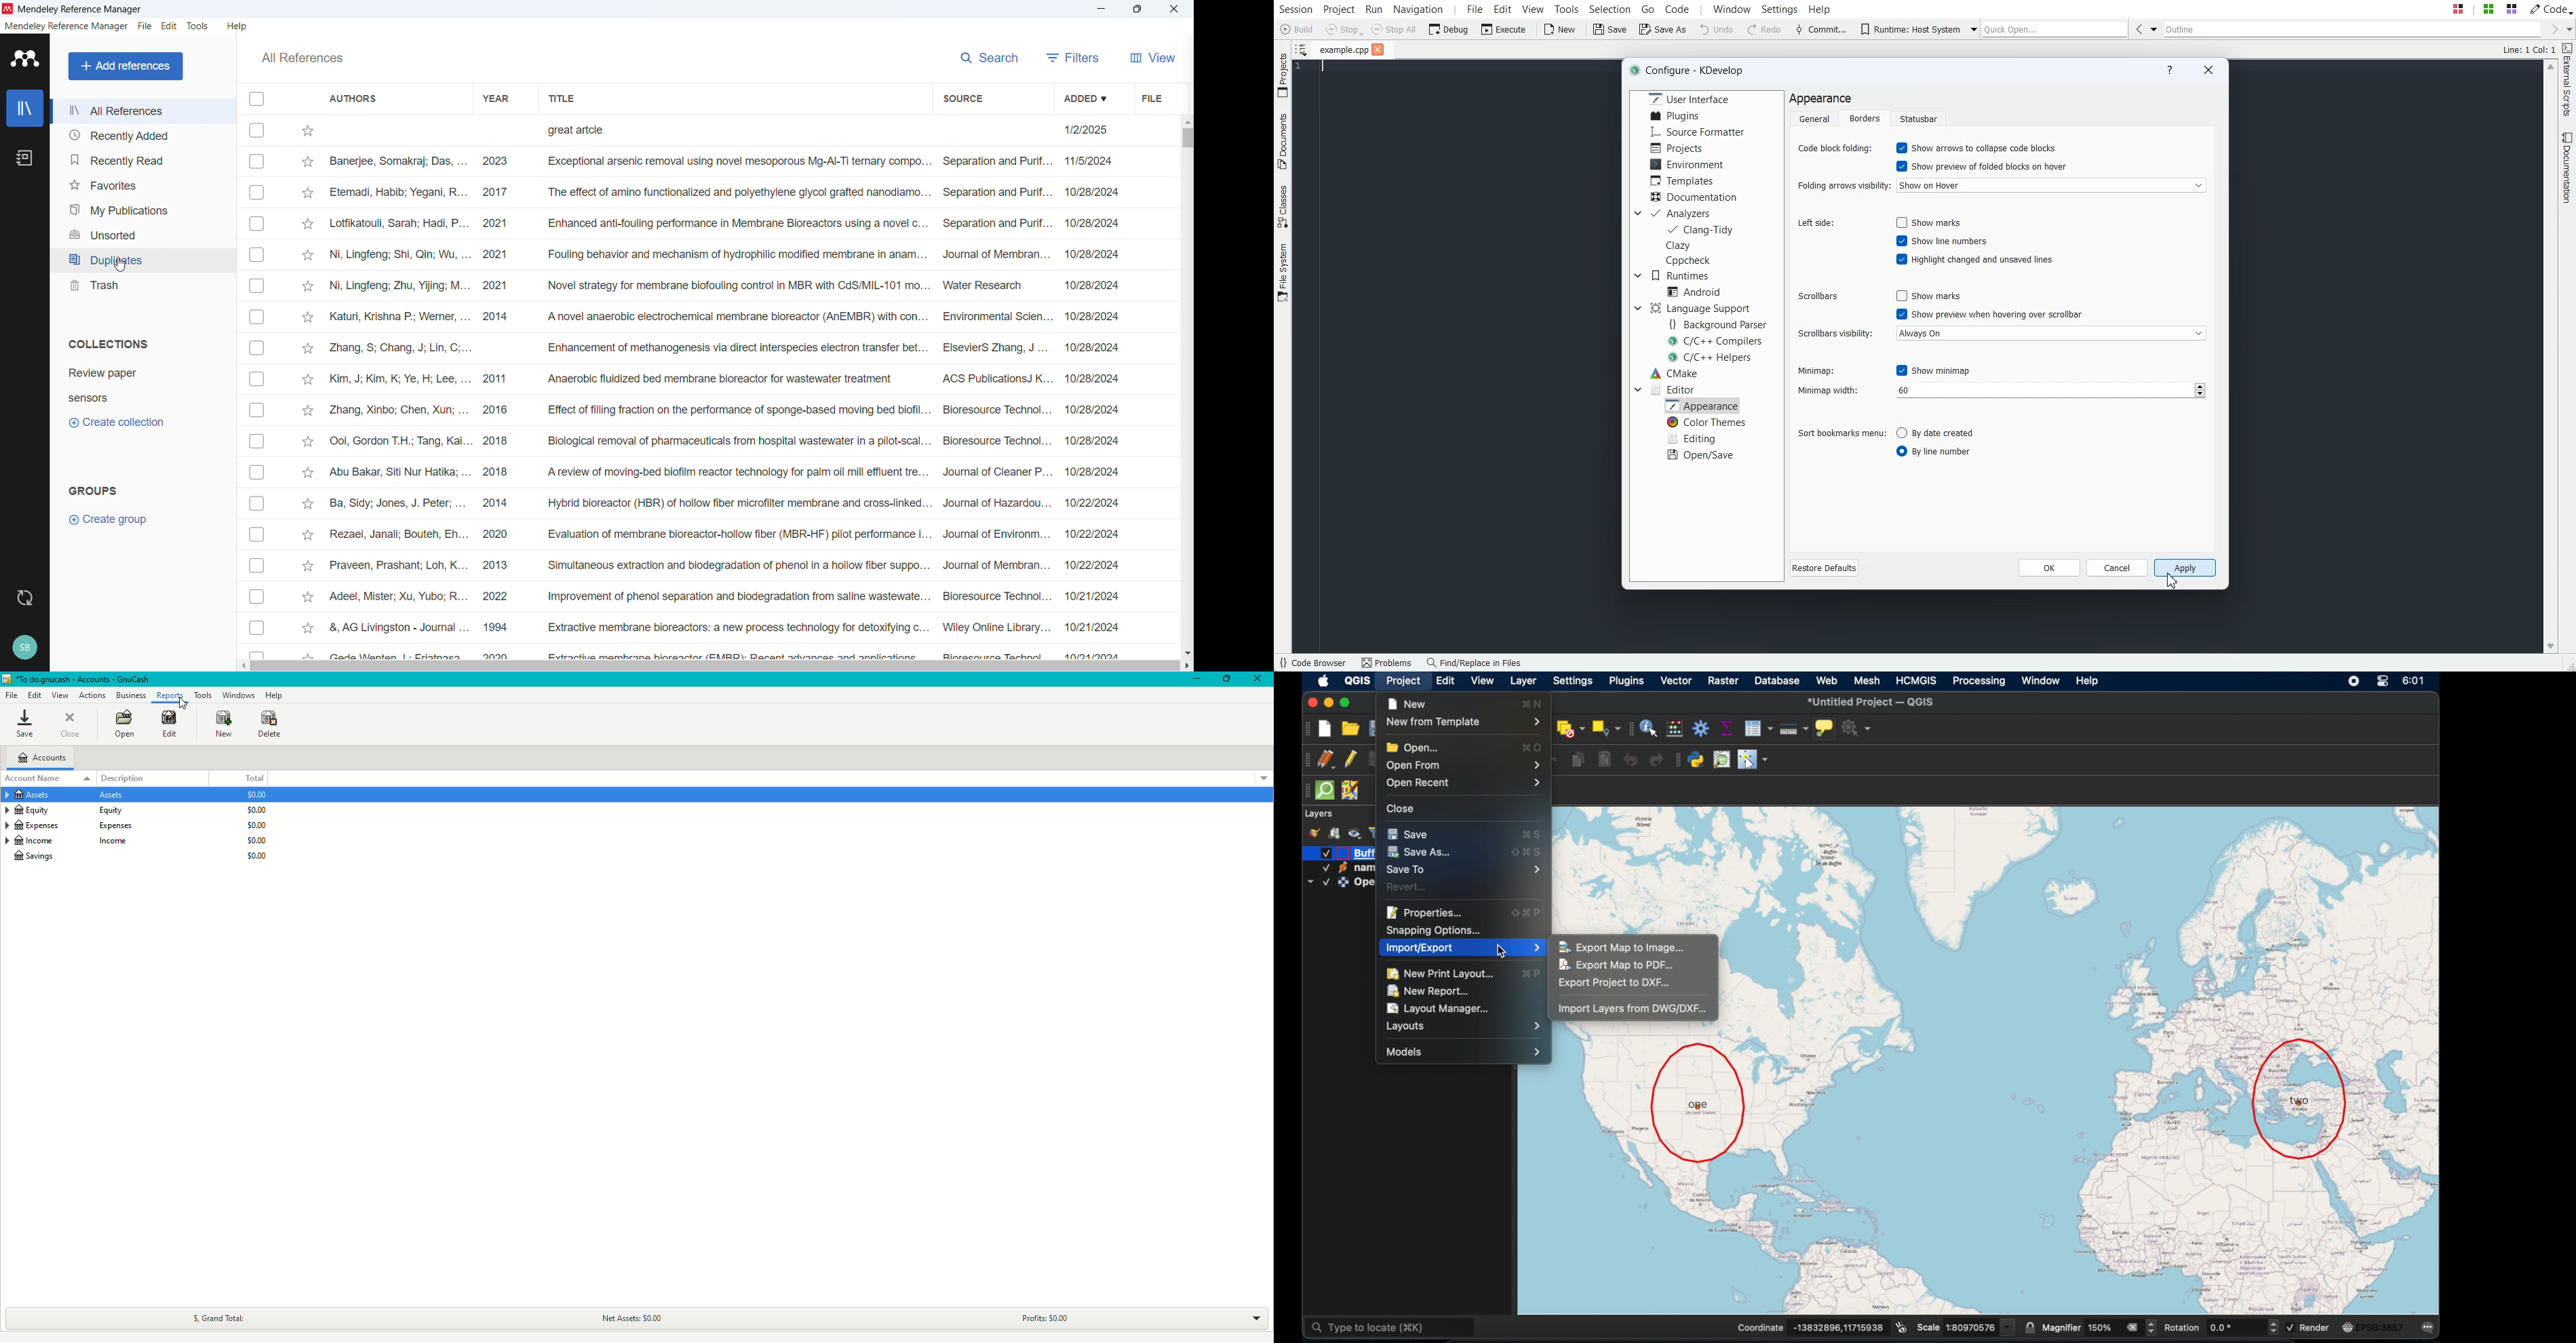 This screenshot has height=1344, width=2576. I want to click on year of publication of individual entries , so click(496, 390).